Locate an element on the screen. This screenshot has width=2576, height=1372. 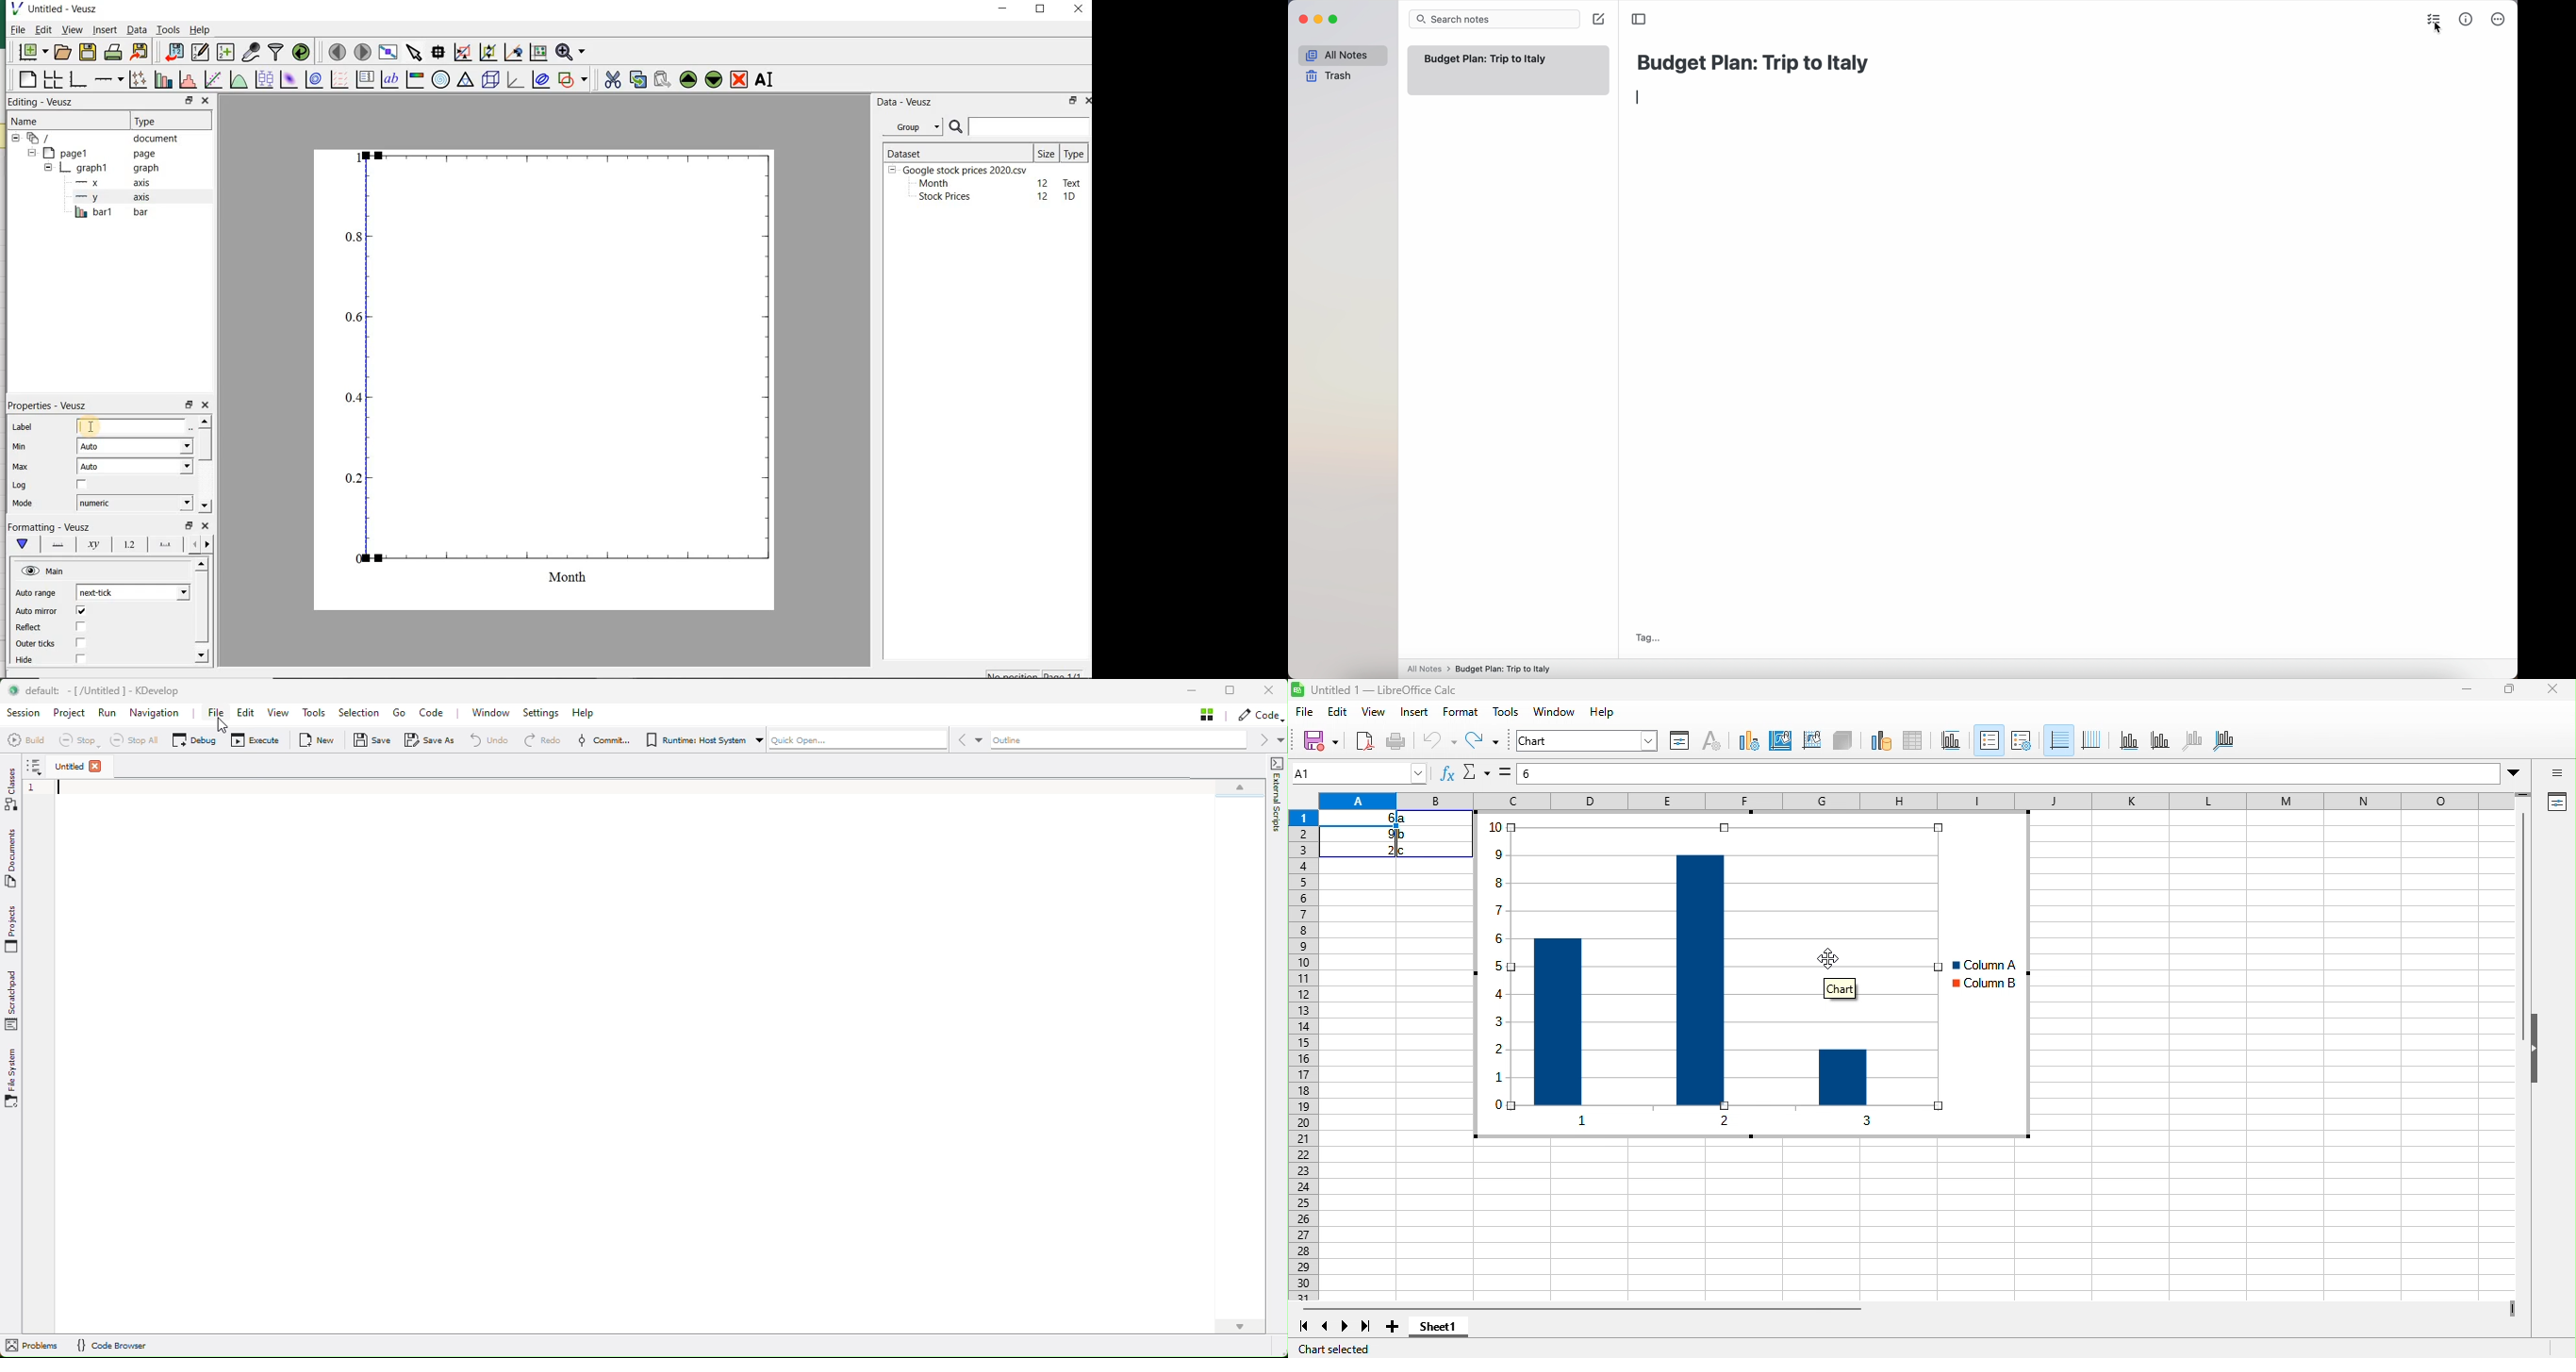
chart wall is located at coordinates (1812, 741).